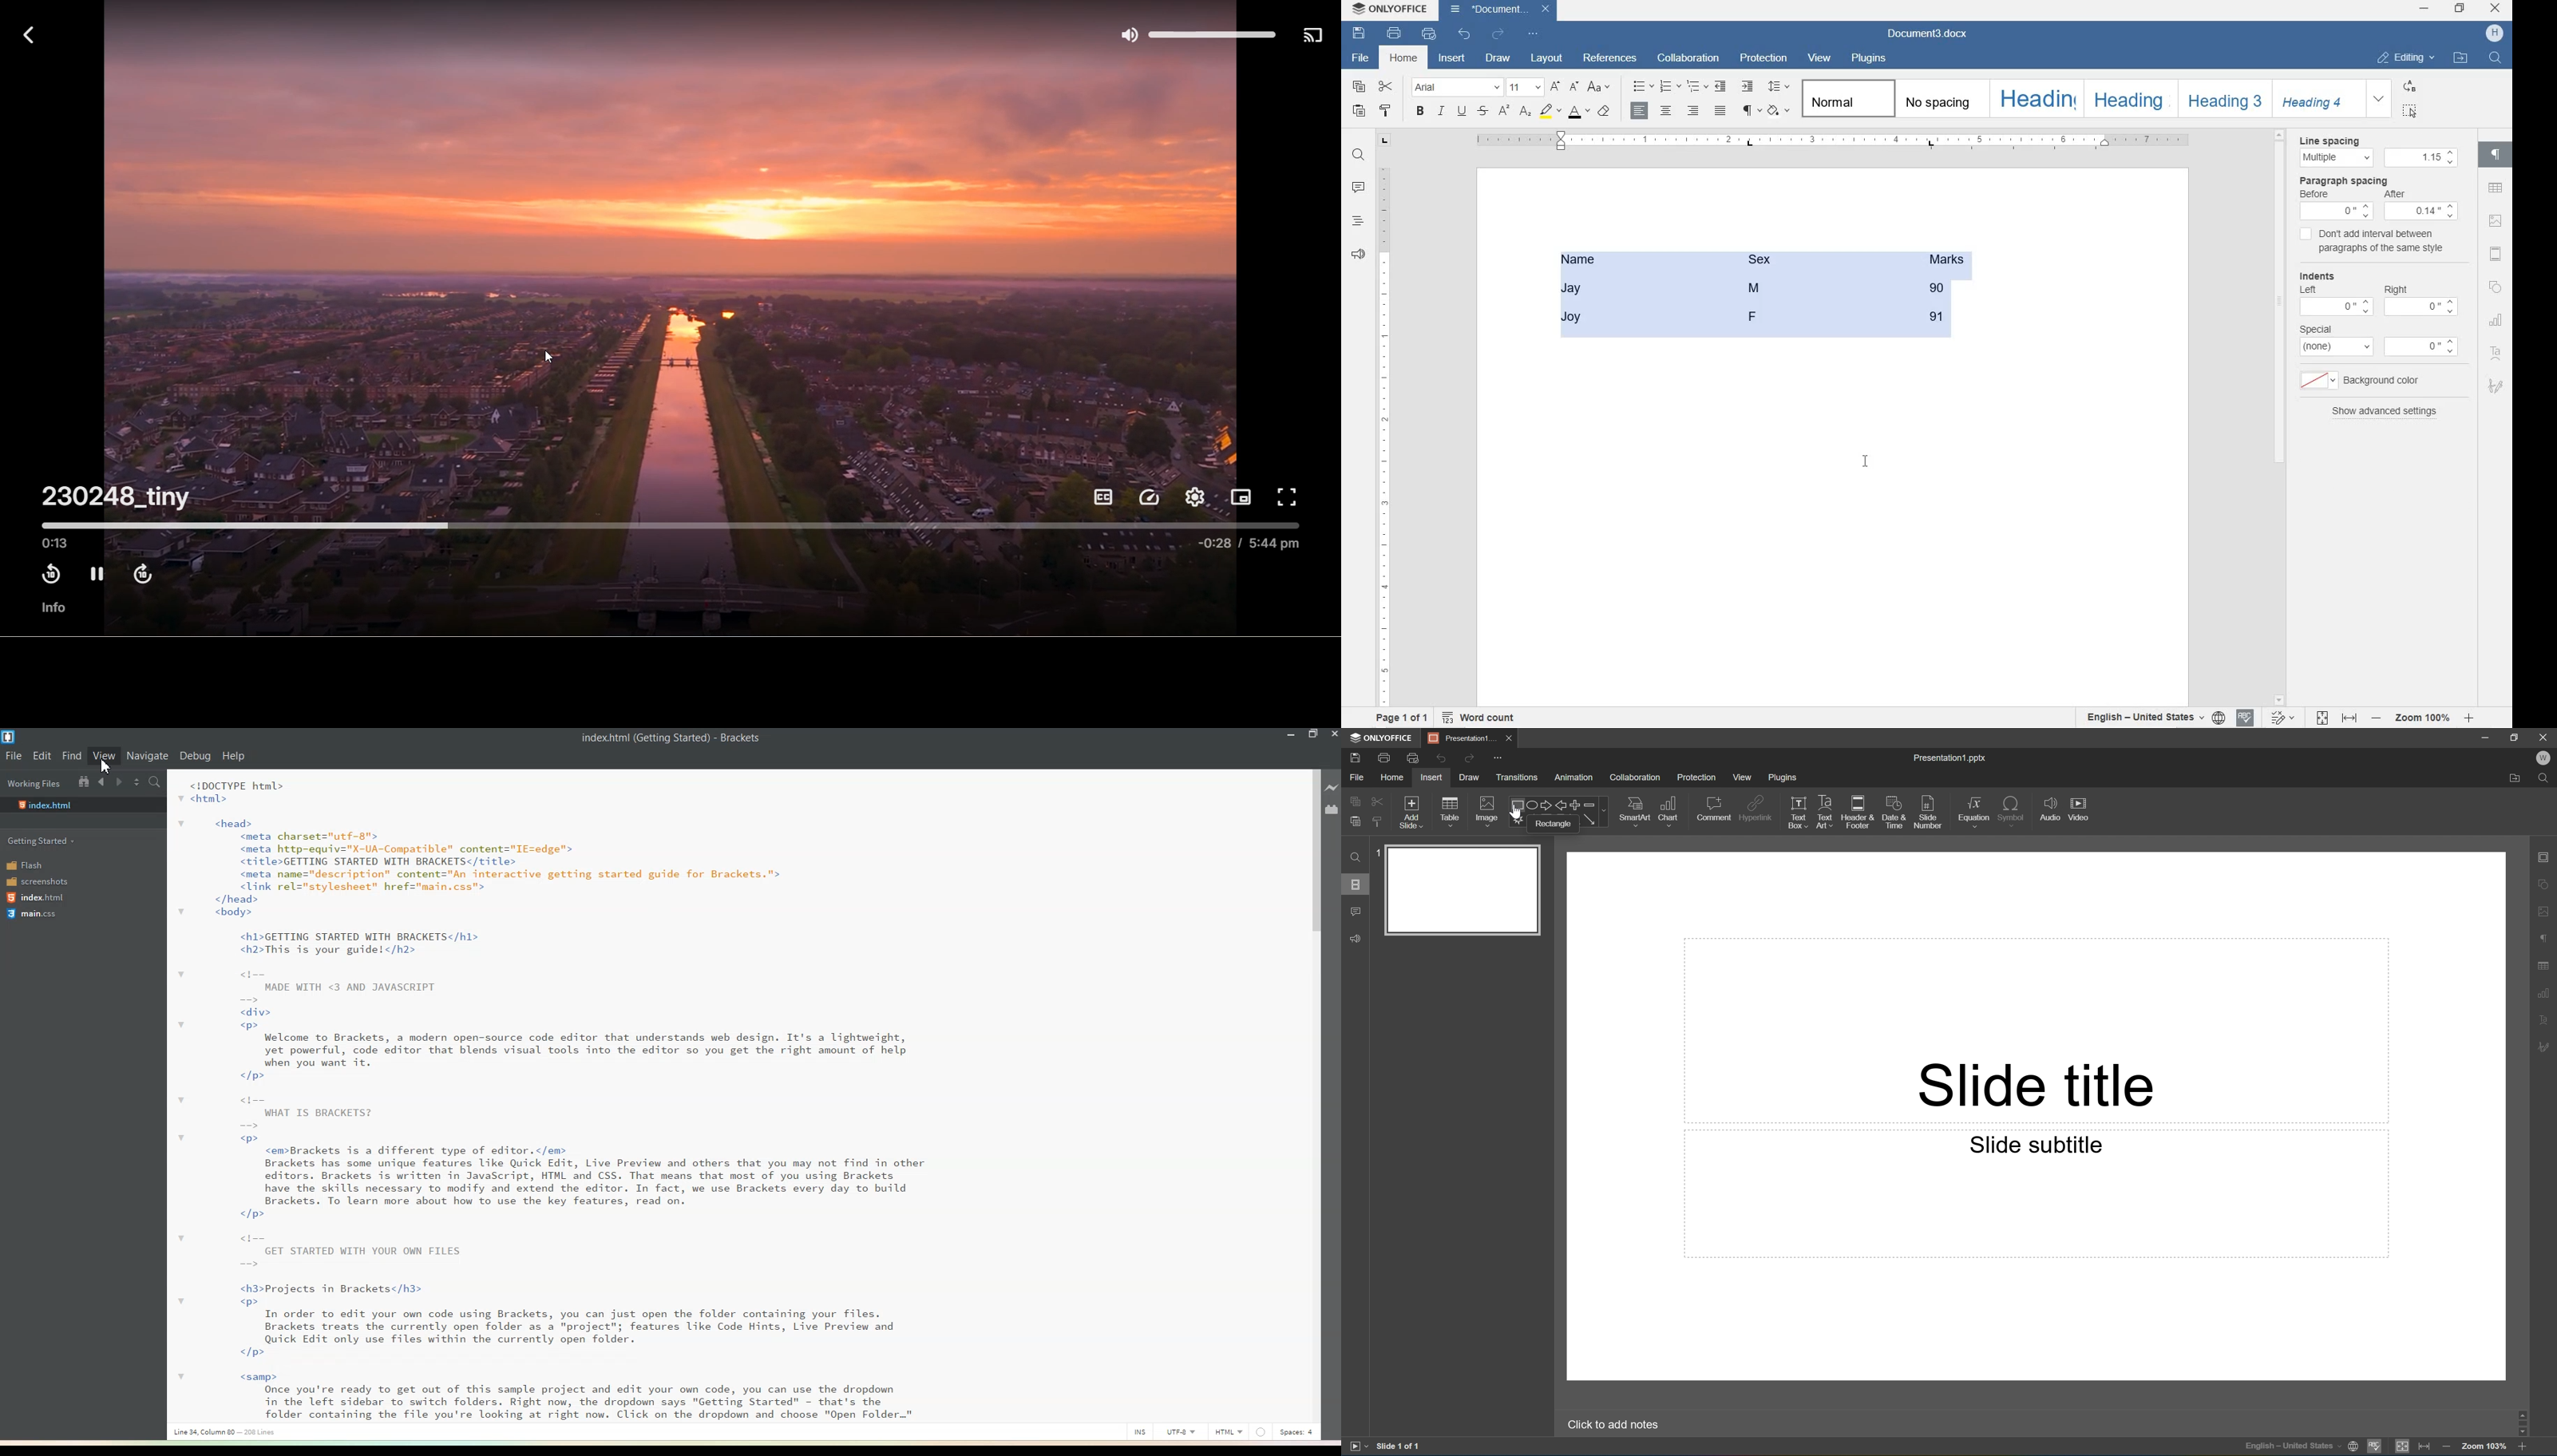  What do you see at coordinates (671, 737) in the screenshot?
I see `Text 2` at bounding box center [671, 737].